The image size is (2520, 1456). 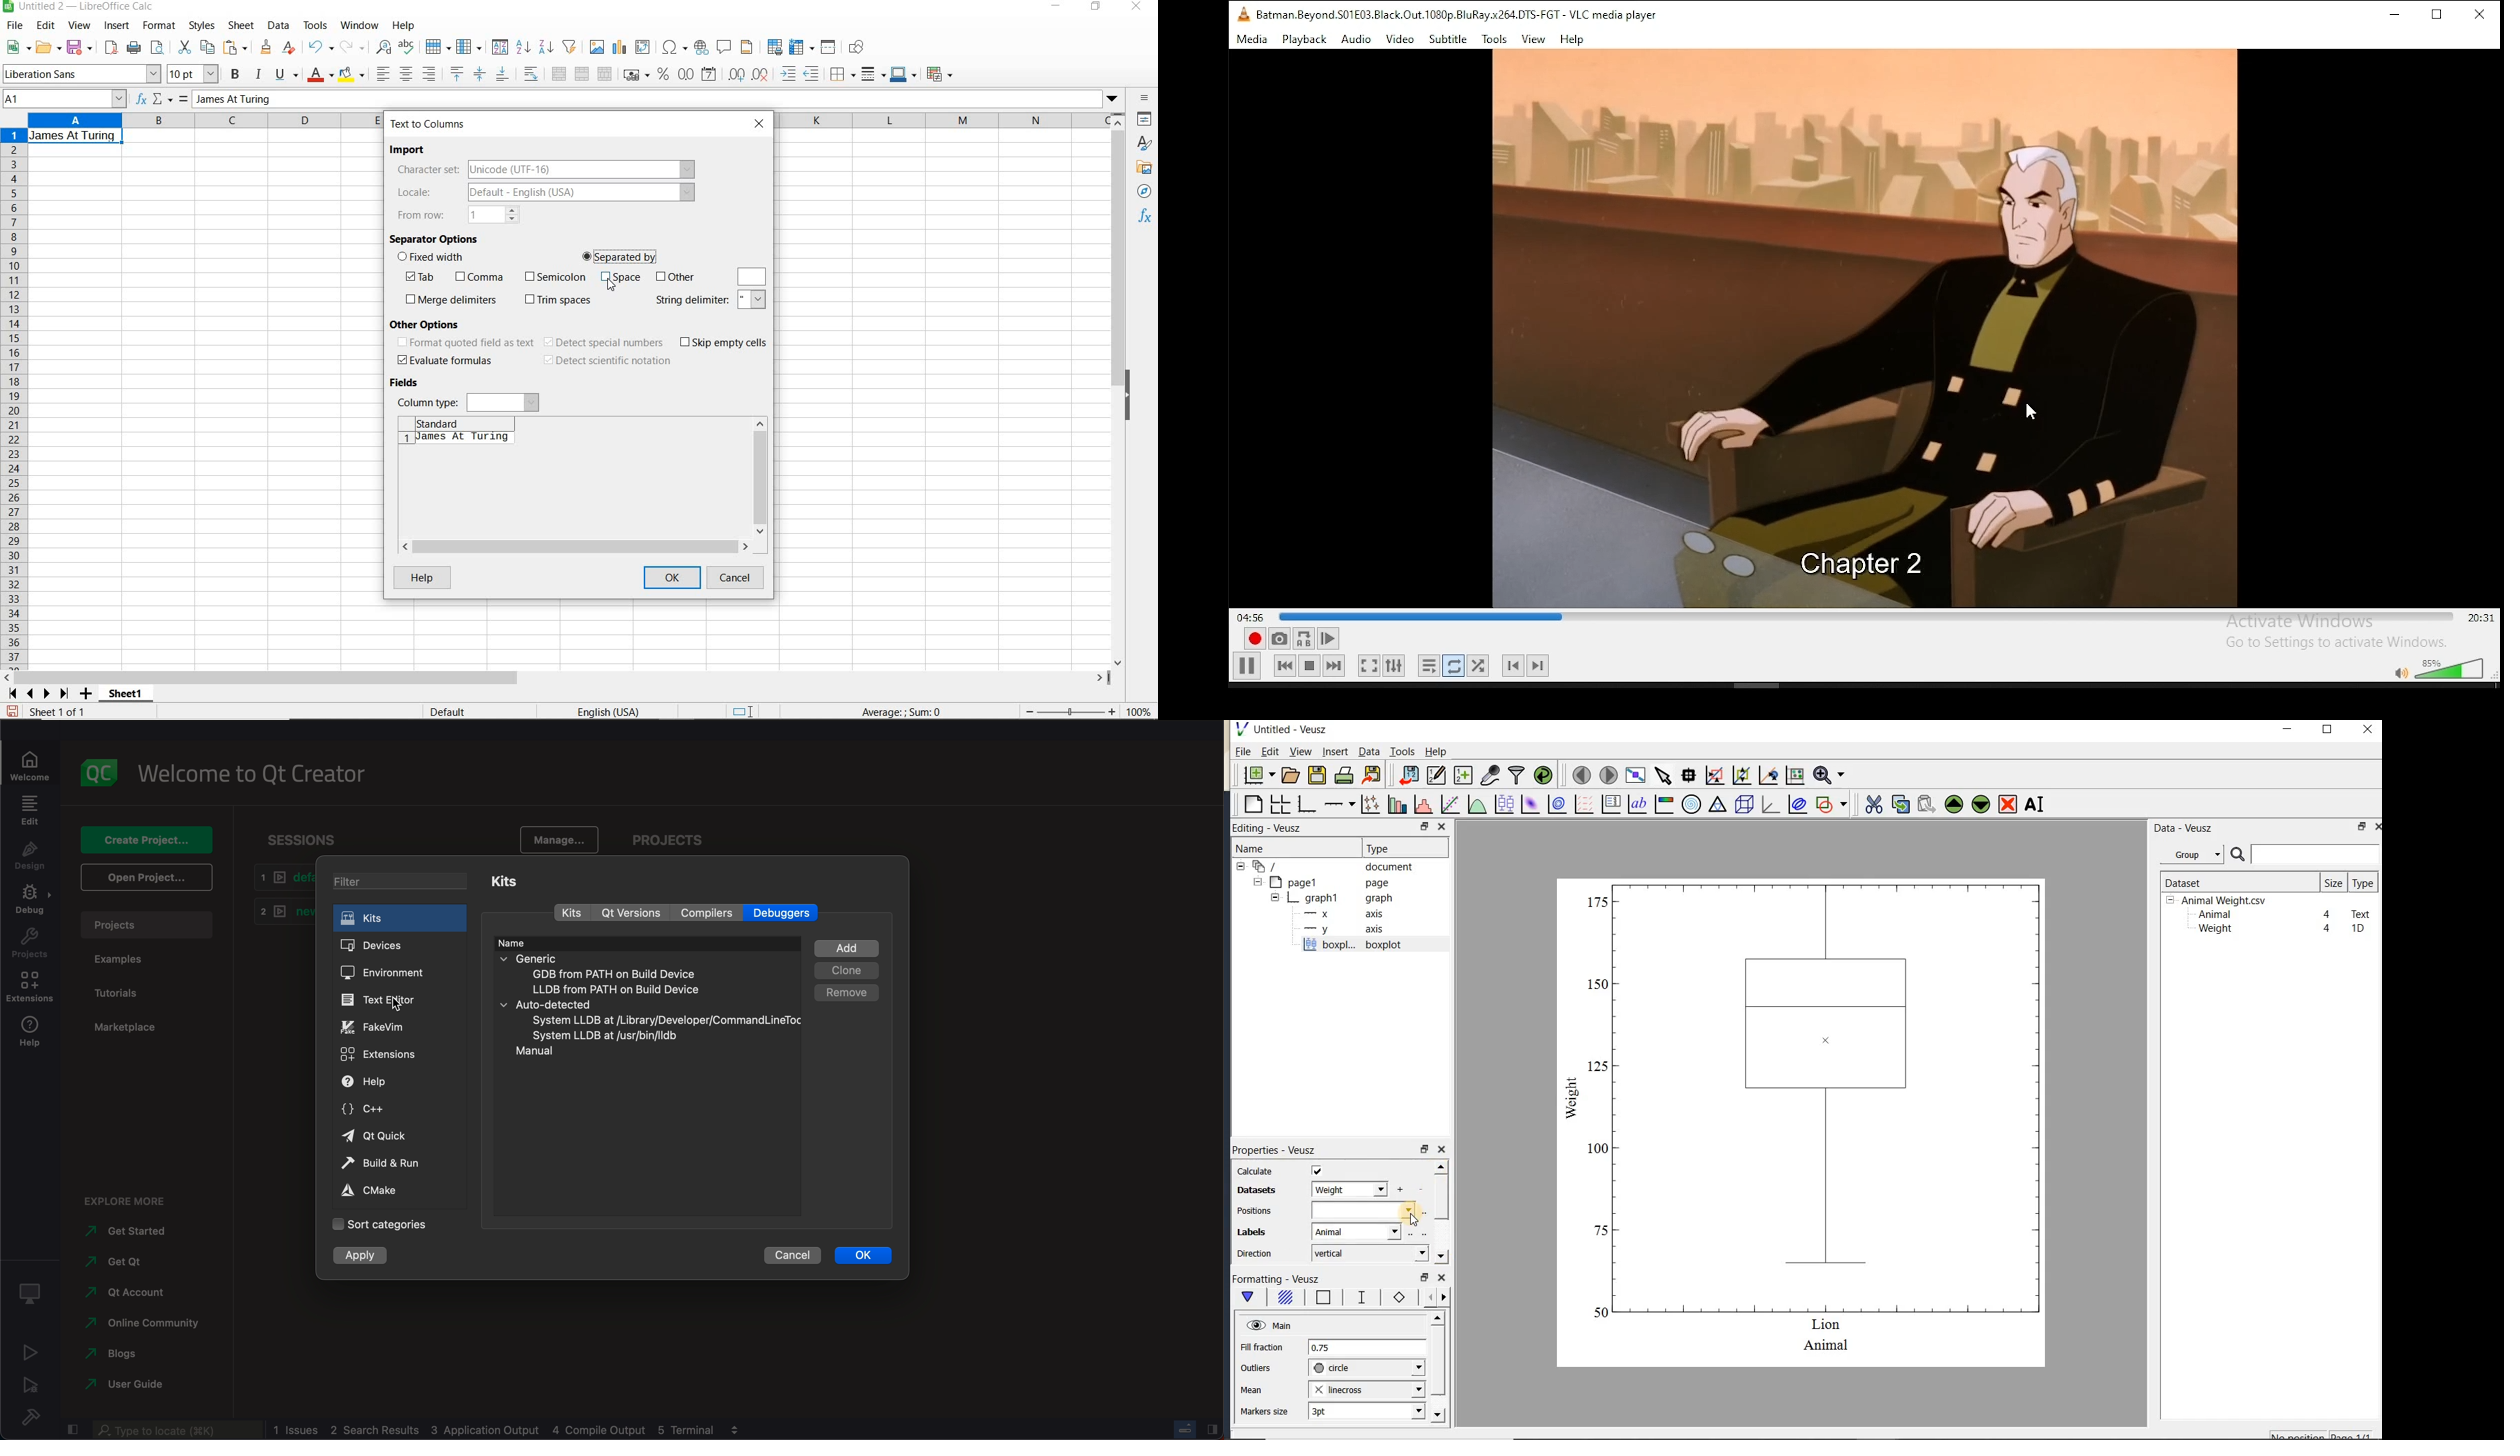 I want to click on categories, so click(x=382, y=1224).